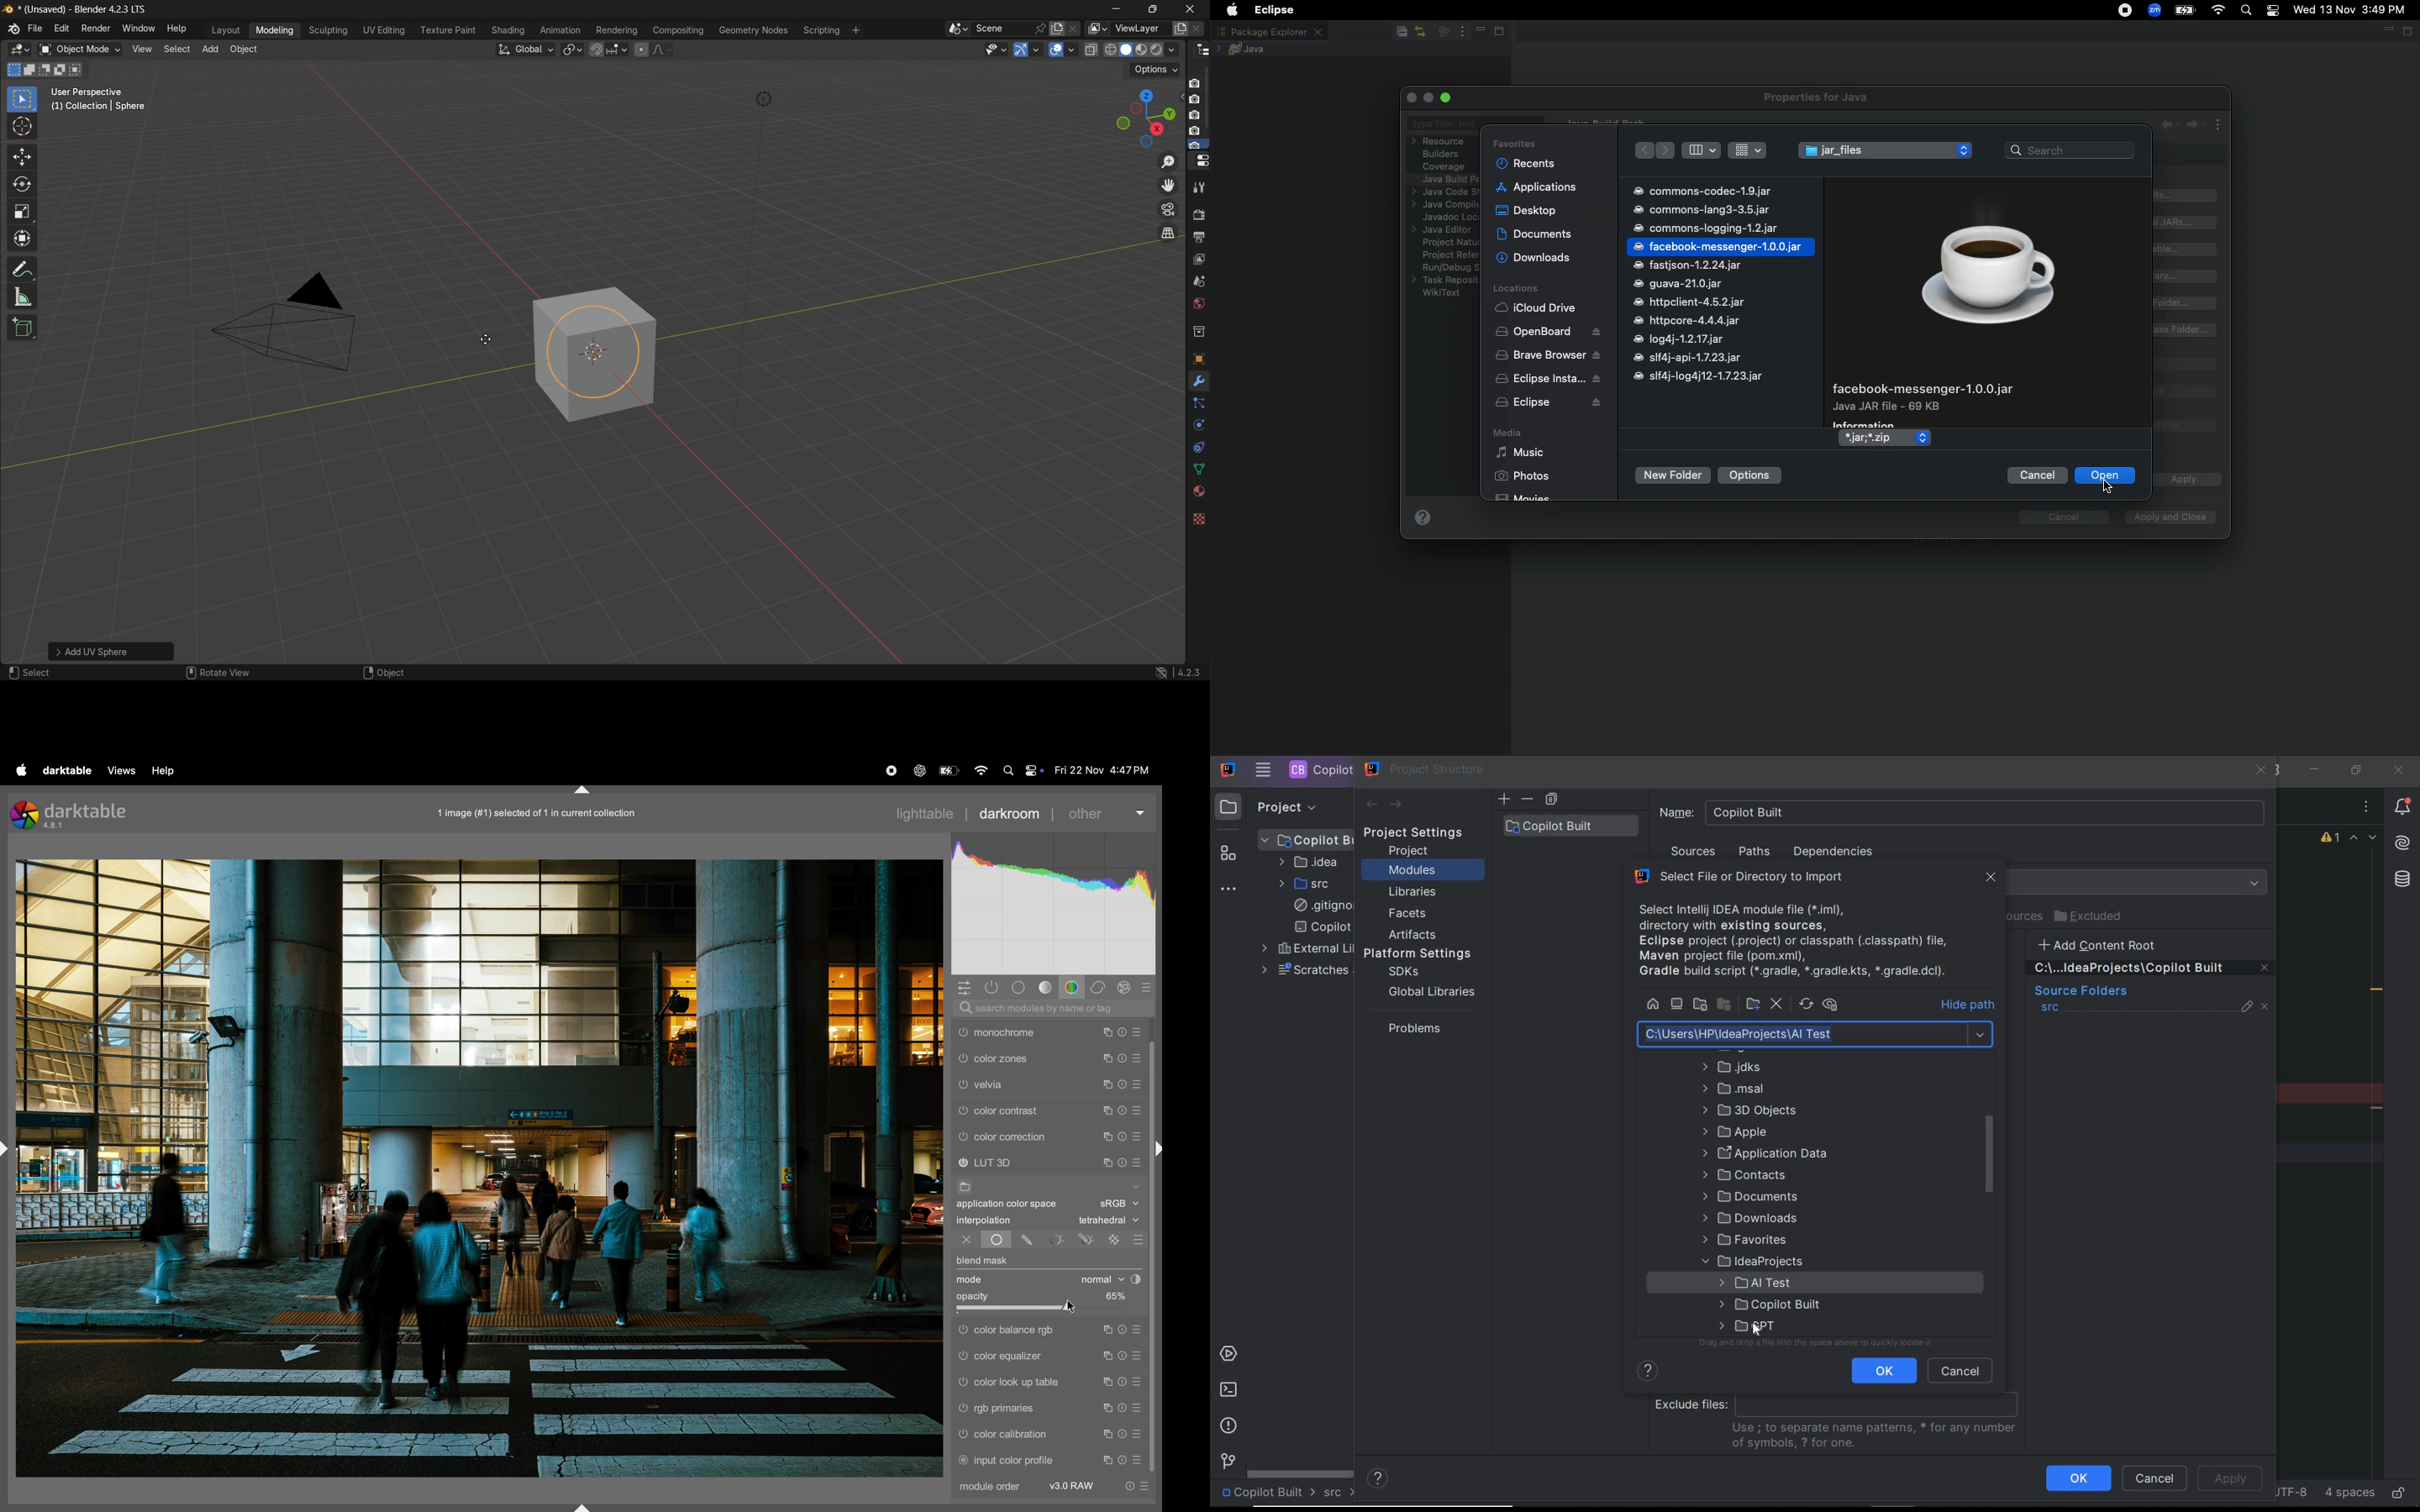 This screenshot has width=2436, height=1512. What do you see at coordinates (17, 50) in the screenshot?
I see `3d viewport` at bounding box center [17, 50].